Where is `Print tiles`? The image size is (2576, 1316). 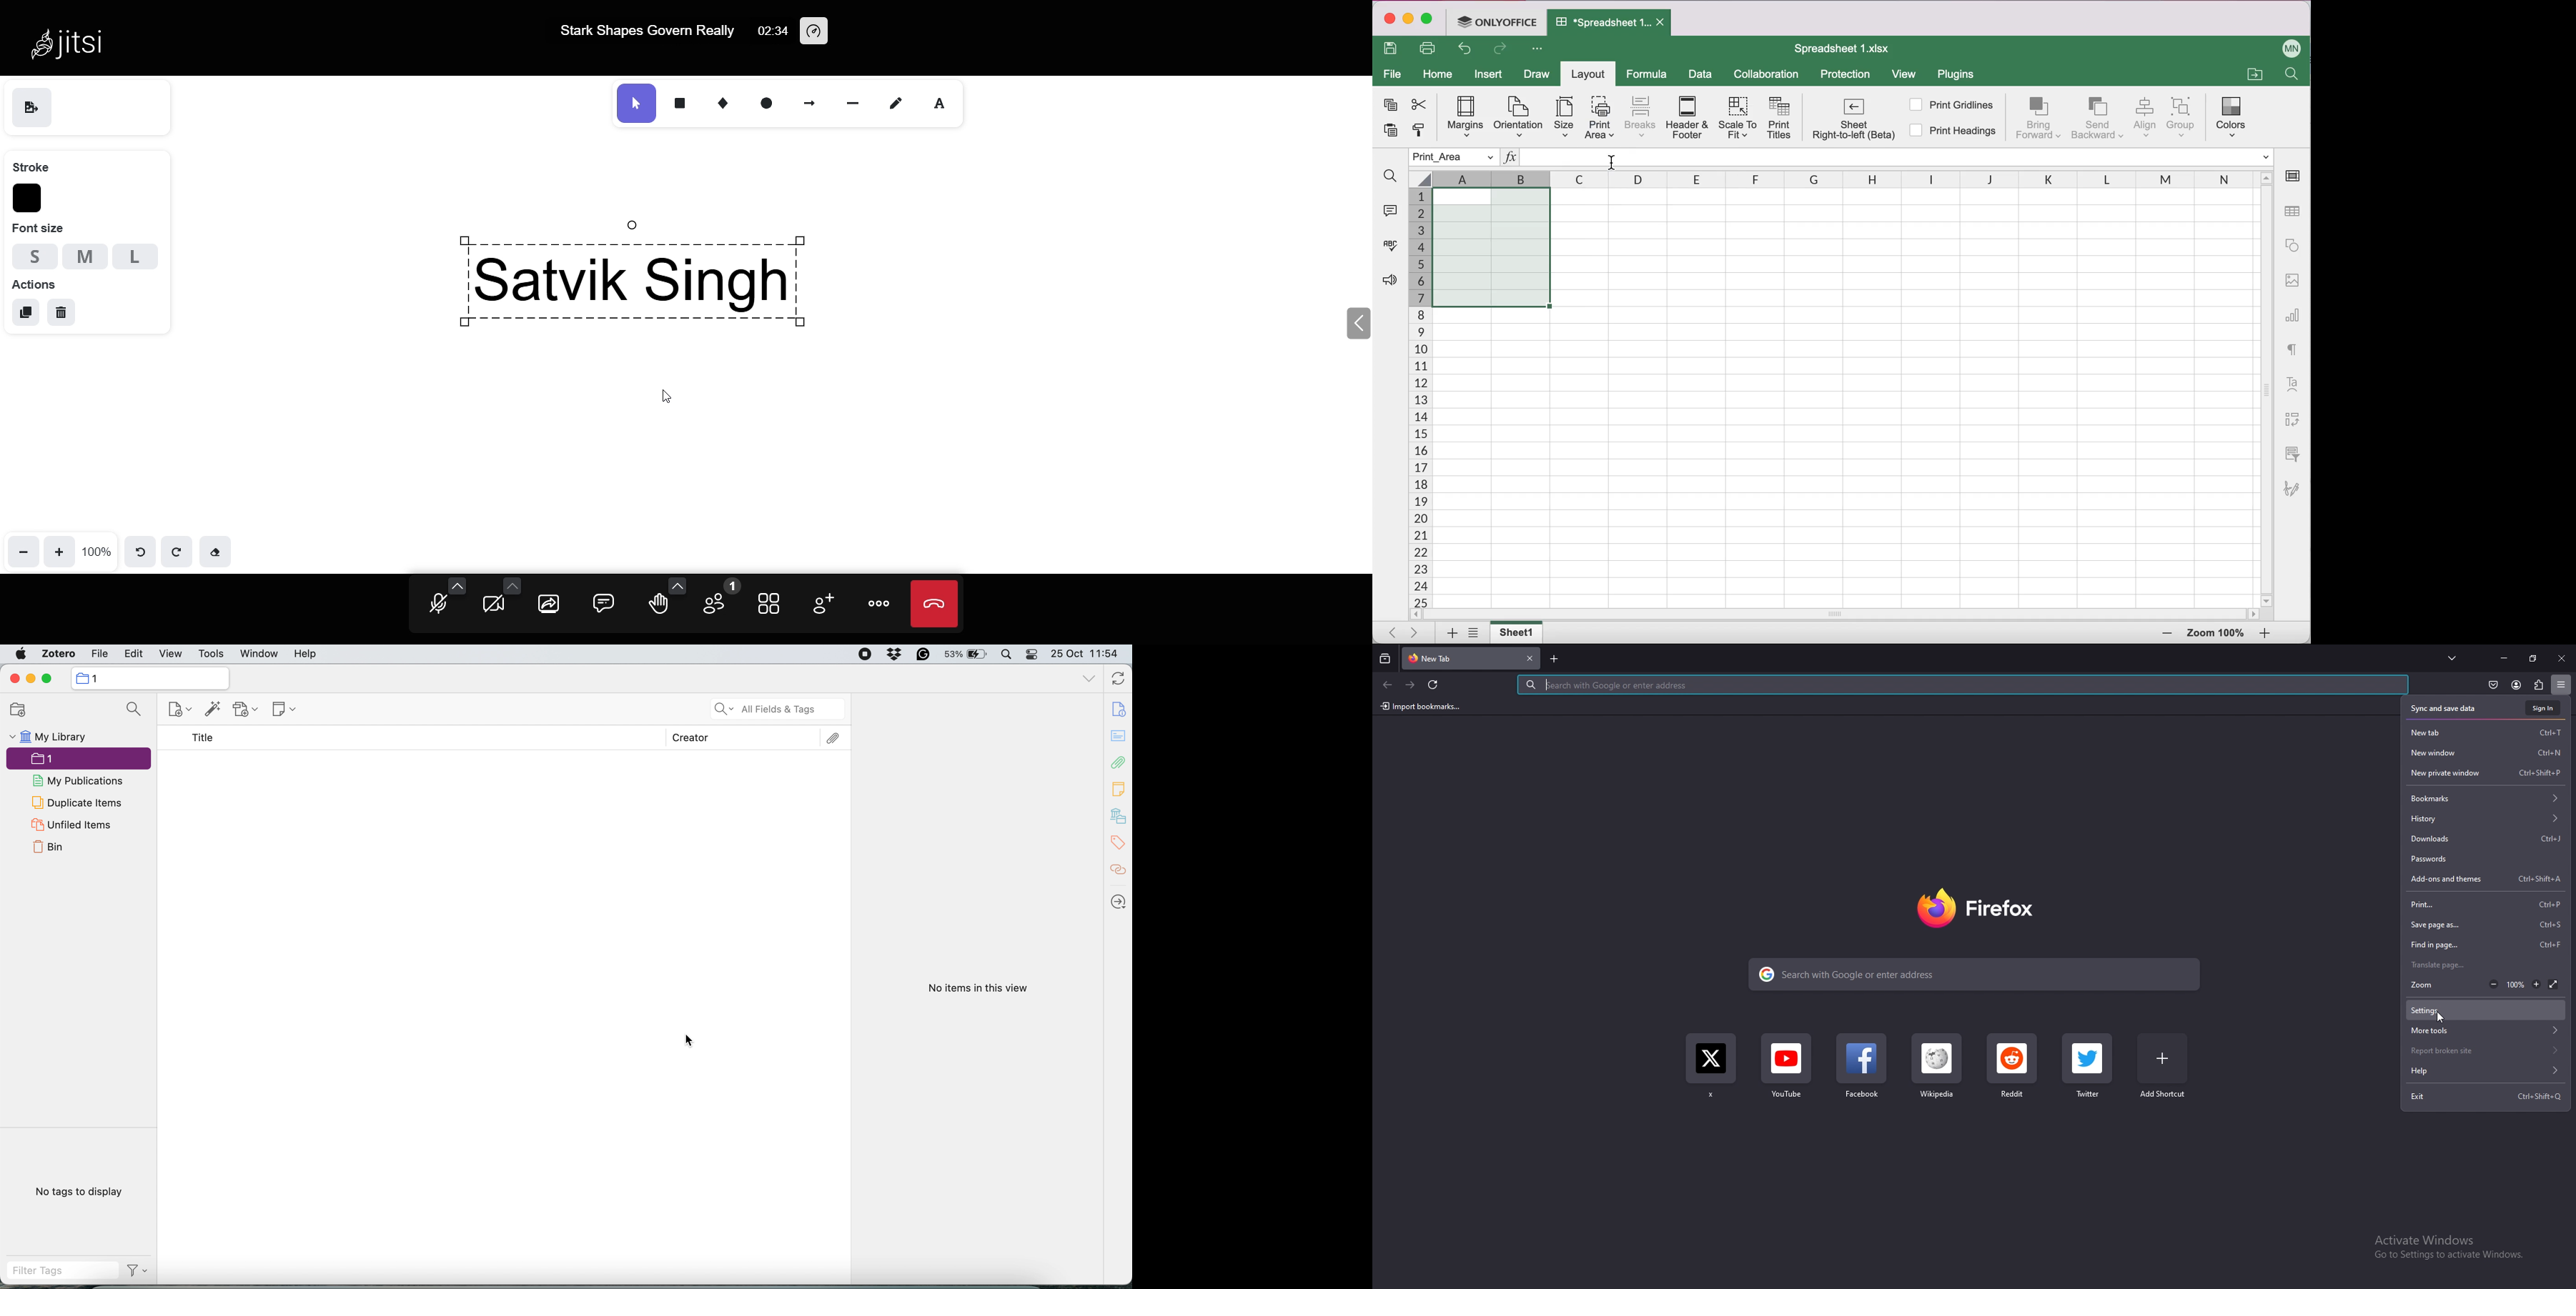 Print tiles is located at coordinates (1783, 119).